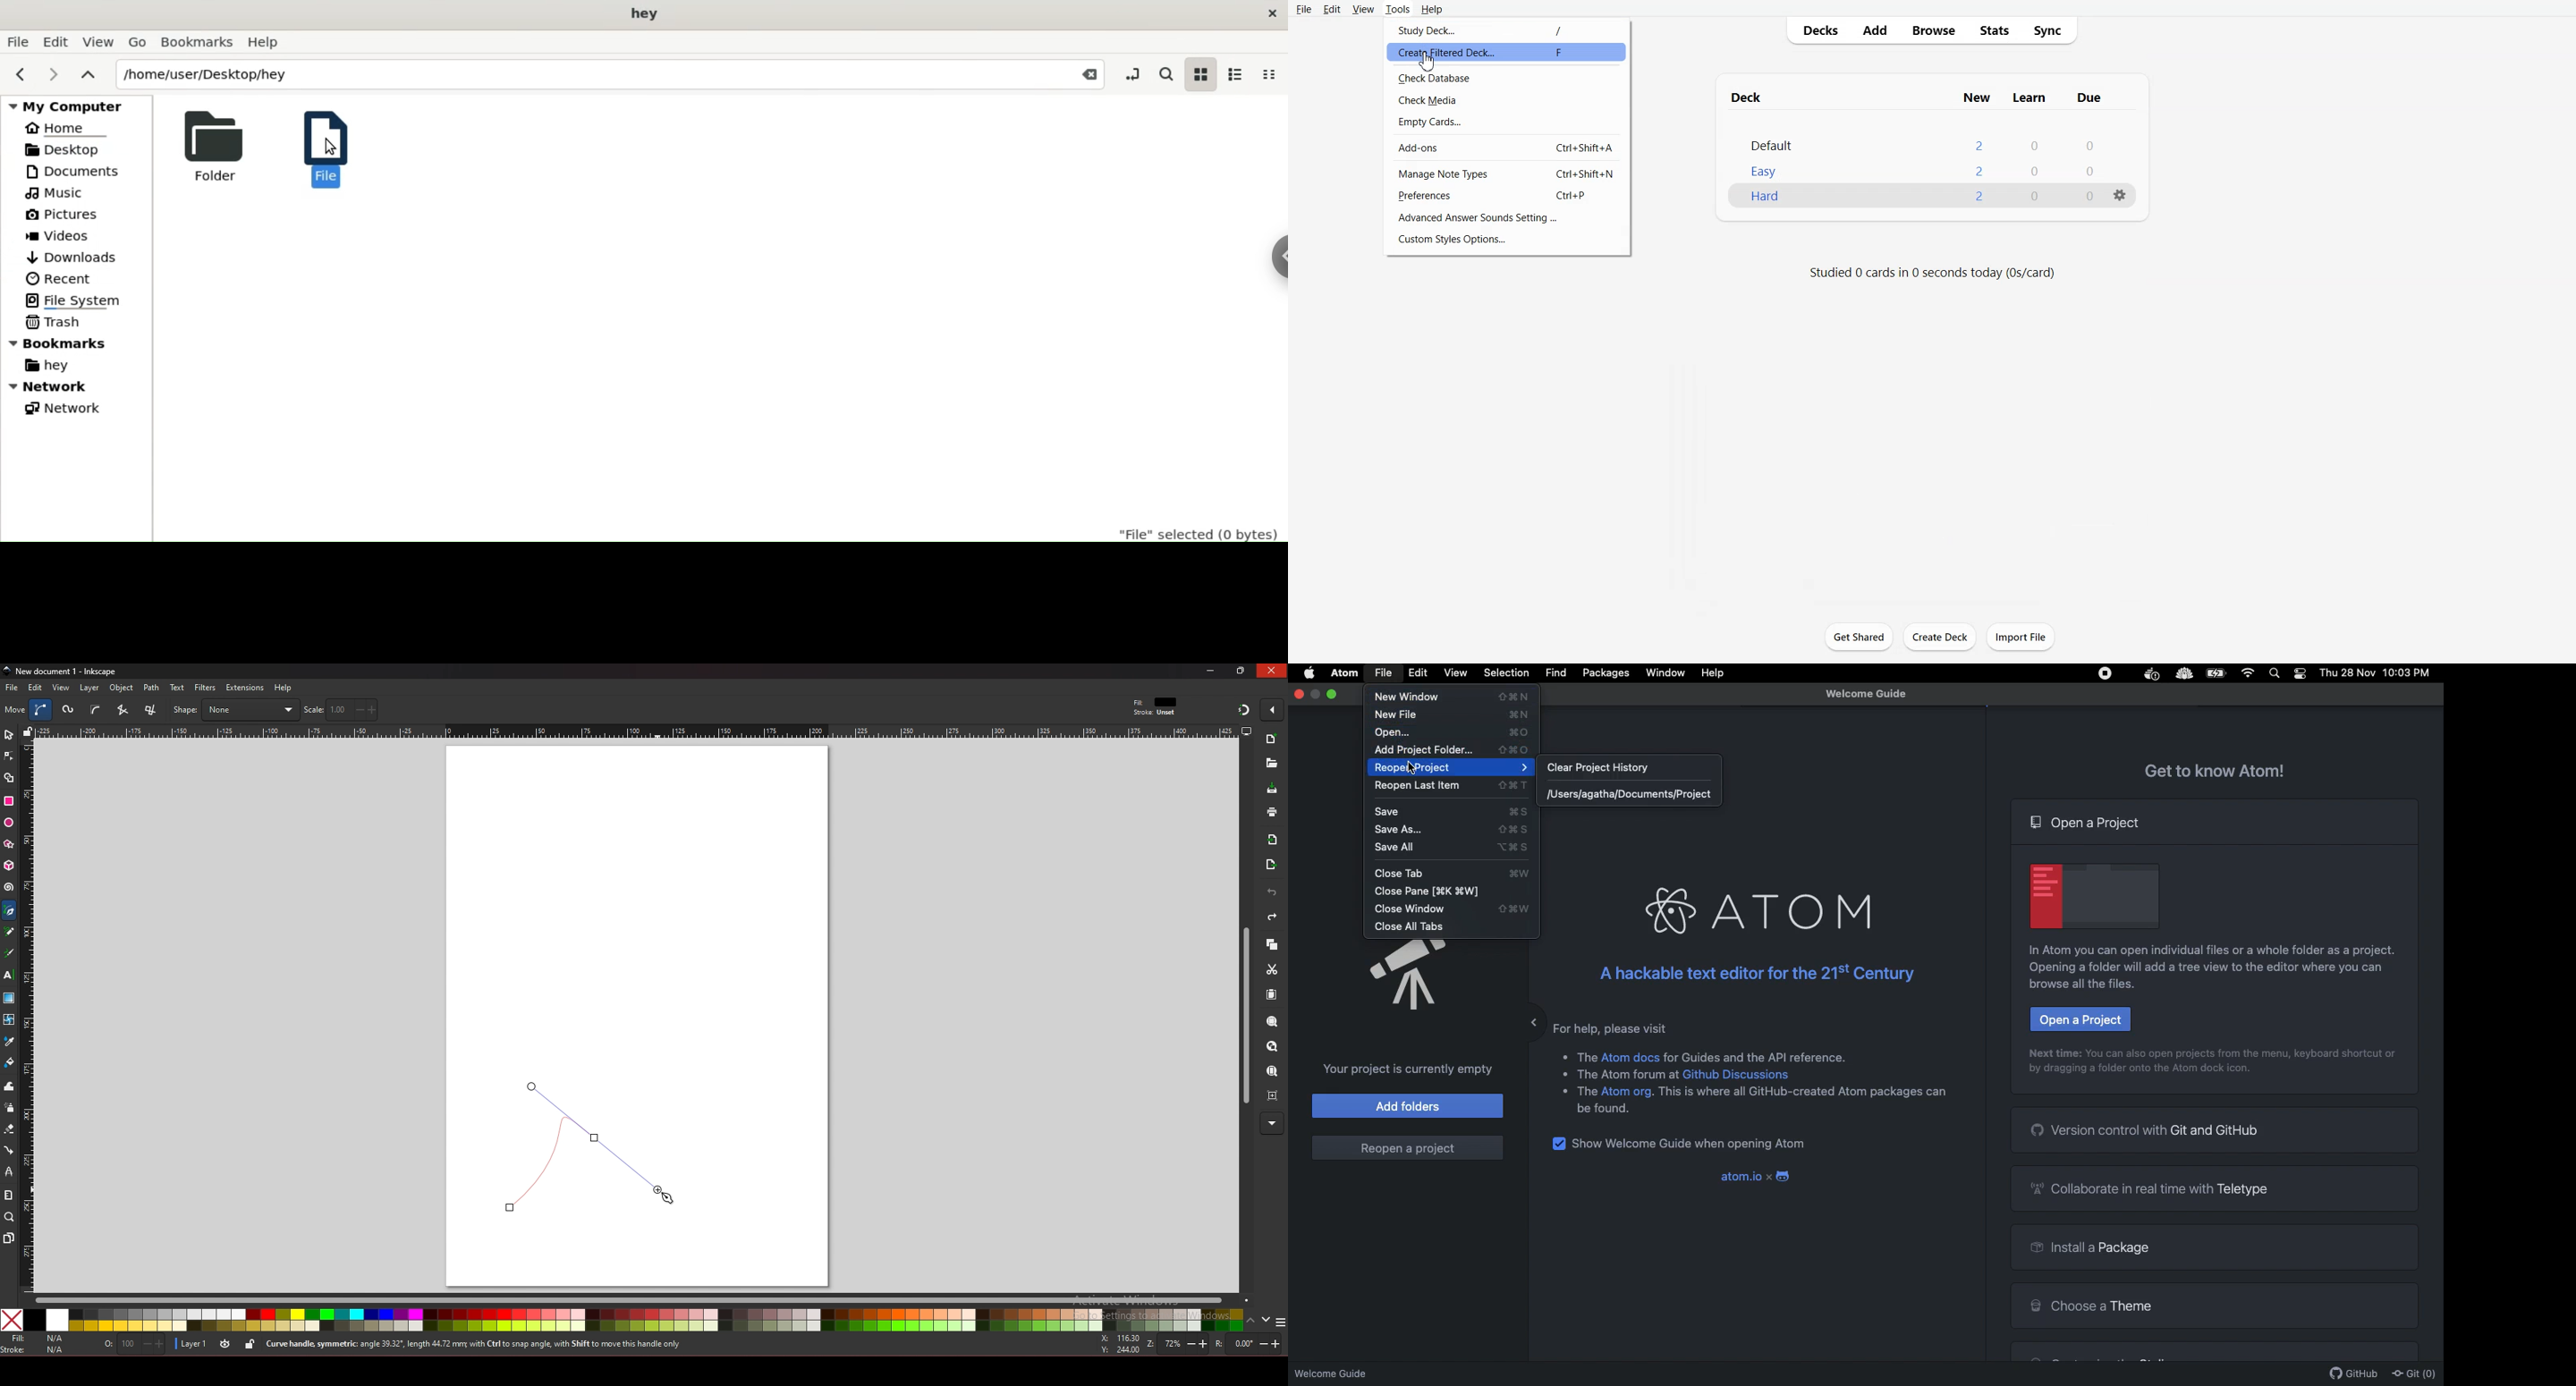 Image resolution: width=2576 pixels, height=1400 pixels. What do you see at coordinates (1271, 865) in the screenshot?
I see `export` at bounding box center [1271, 865].